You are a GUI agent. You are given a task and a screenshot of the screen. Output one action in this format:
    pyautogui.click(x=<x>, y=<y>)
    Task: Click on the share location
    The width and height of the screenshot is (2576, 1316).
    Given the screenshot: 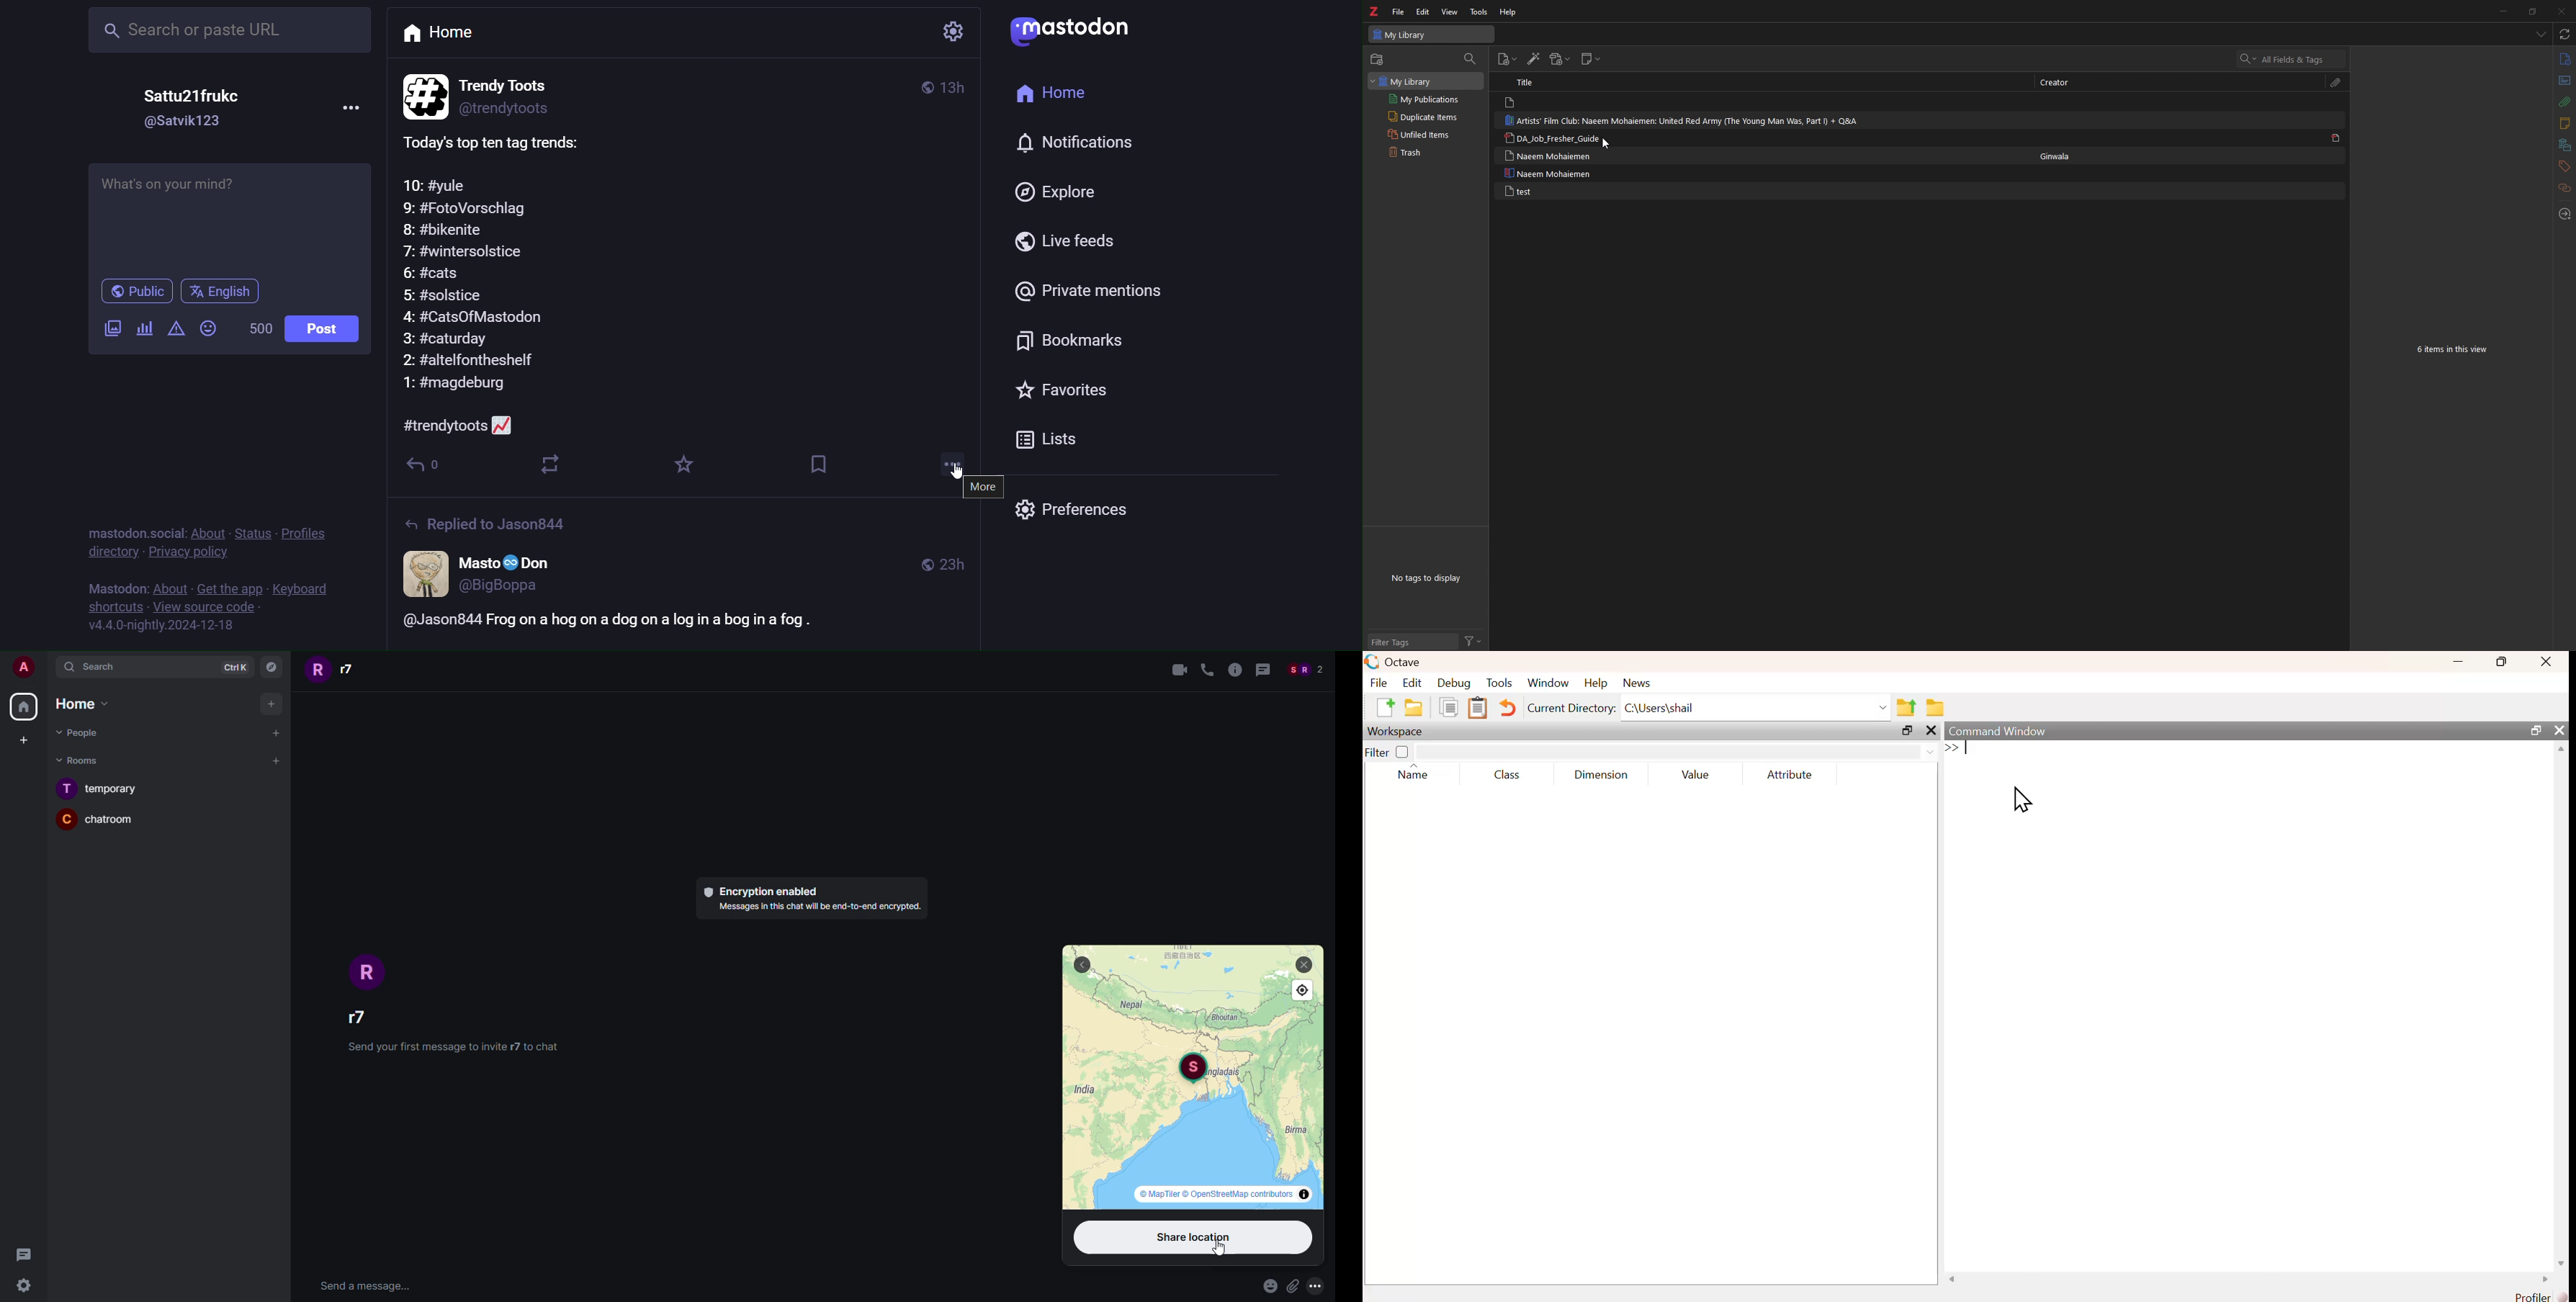 What is the action you would take?
    pyautogui.click(x=1196, y=1237)
    